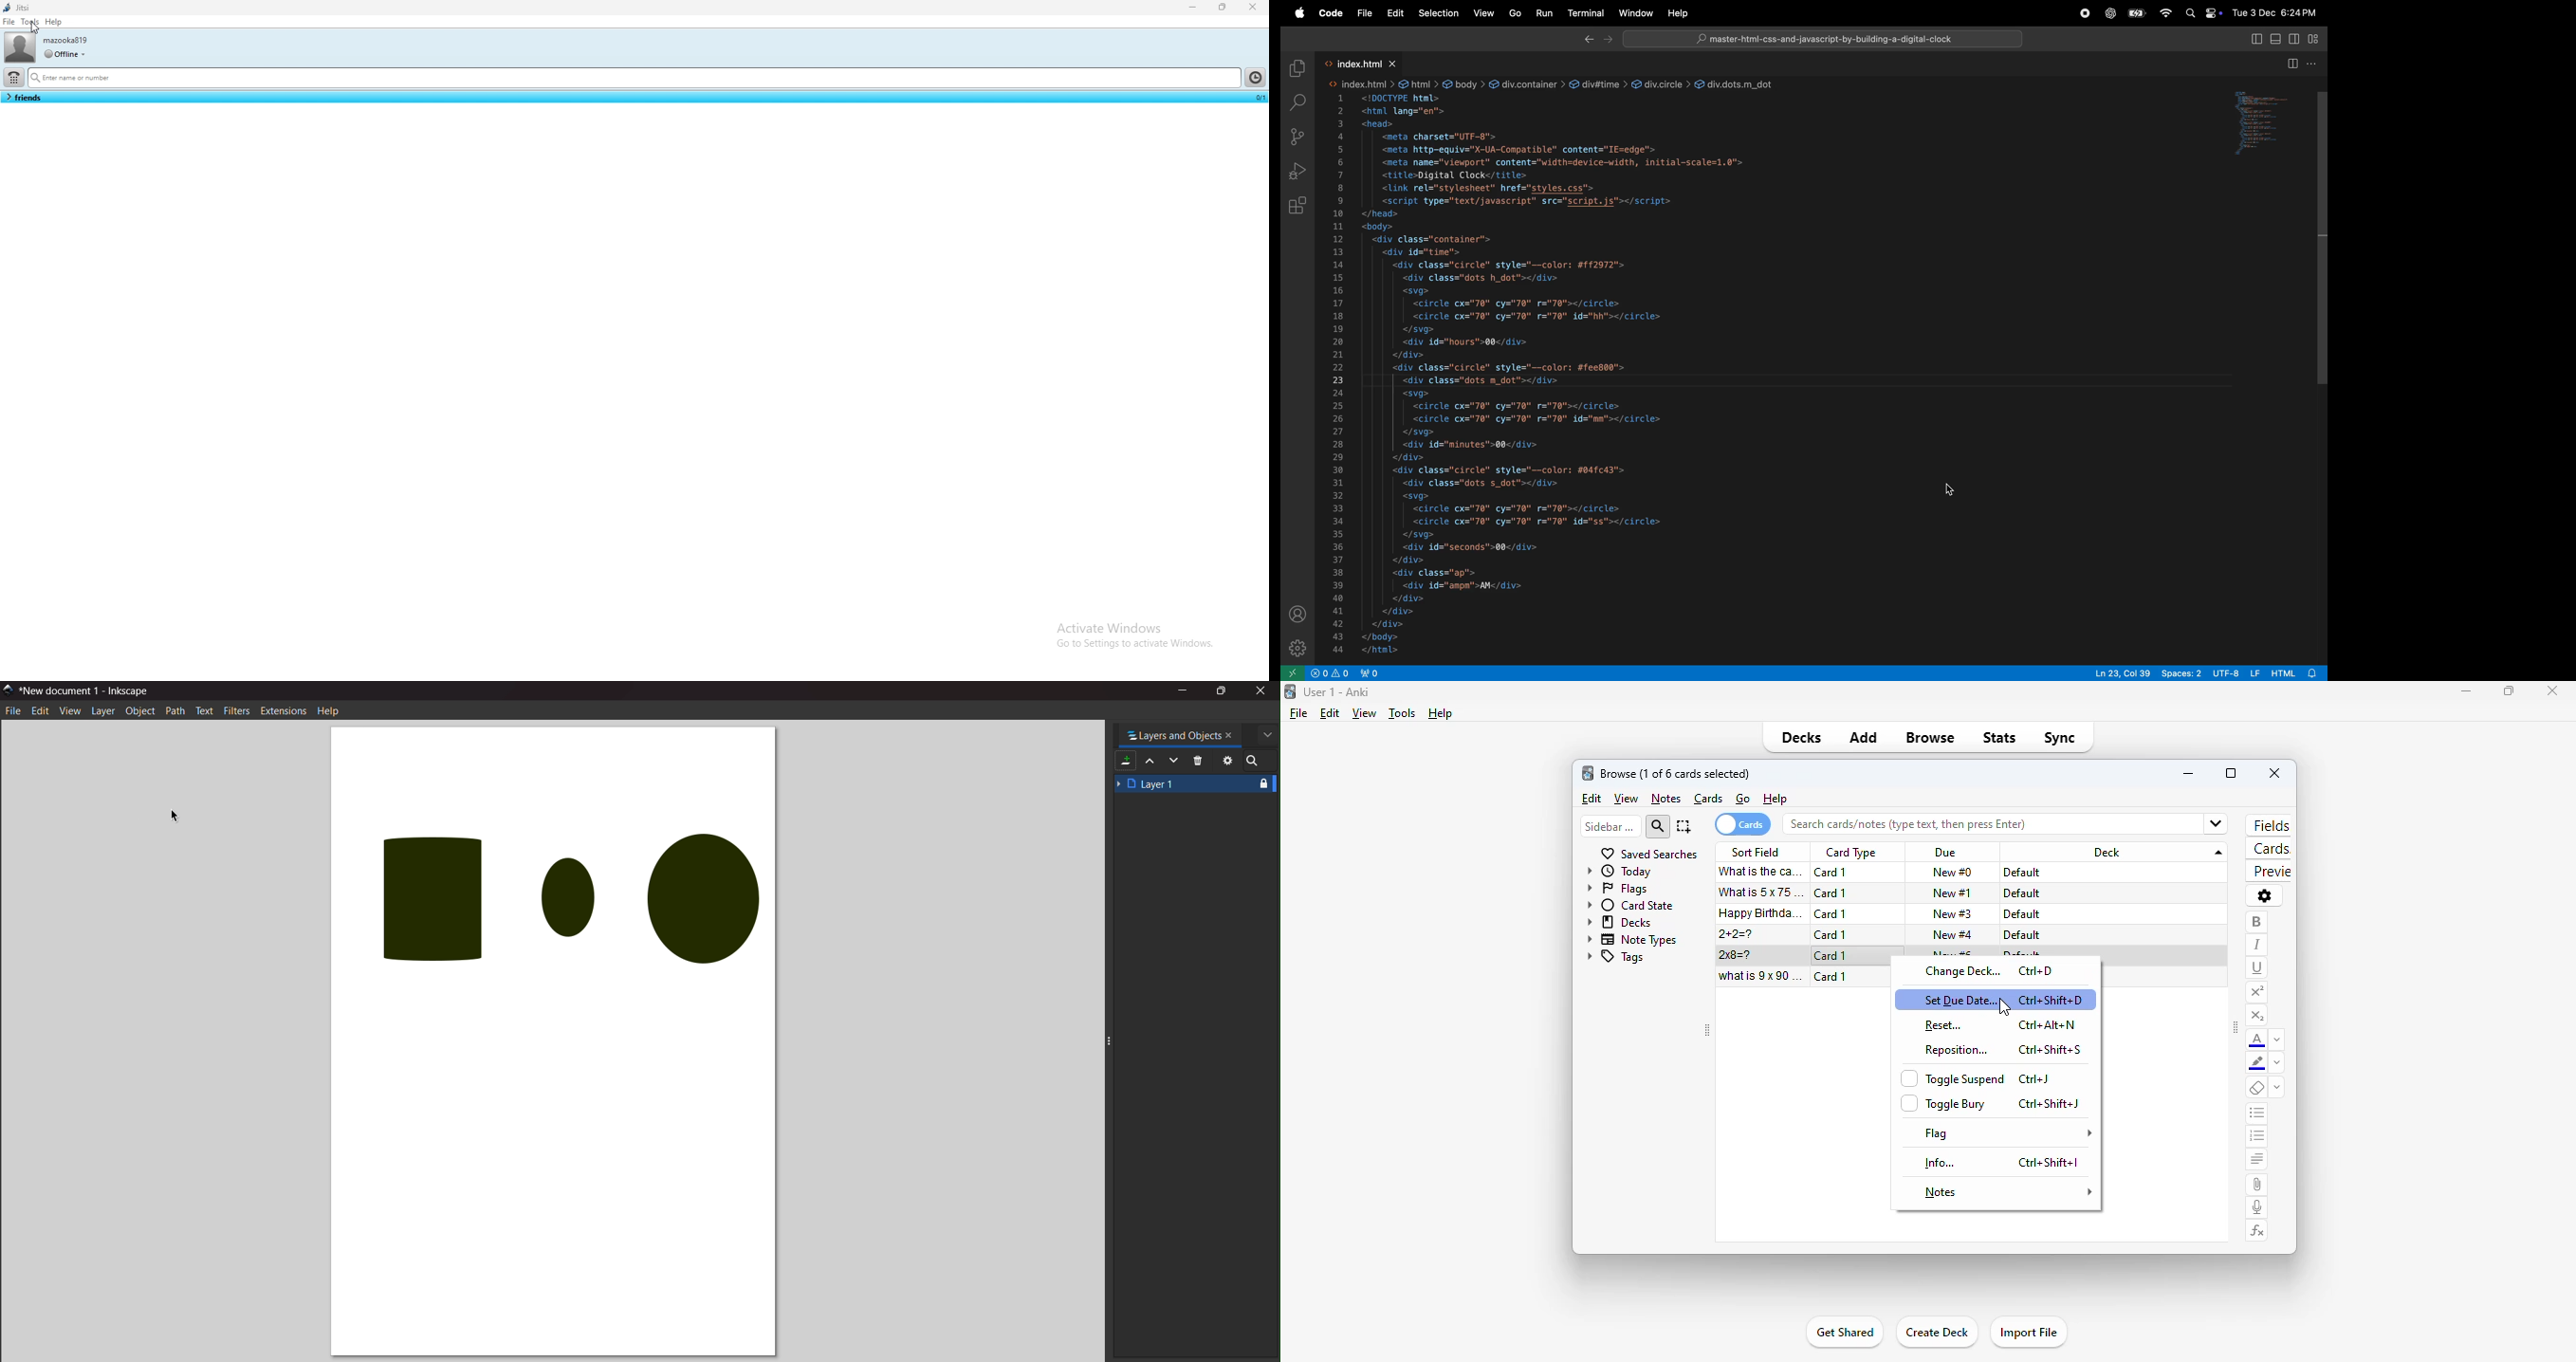 Image resolution: width=2576 pixels, height=1372 pixels. Describe the element at coordinates (2256, 945) in the screenshot. I see `italic` at that location.